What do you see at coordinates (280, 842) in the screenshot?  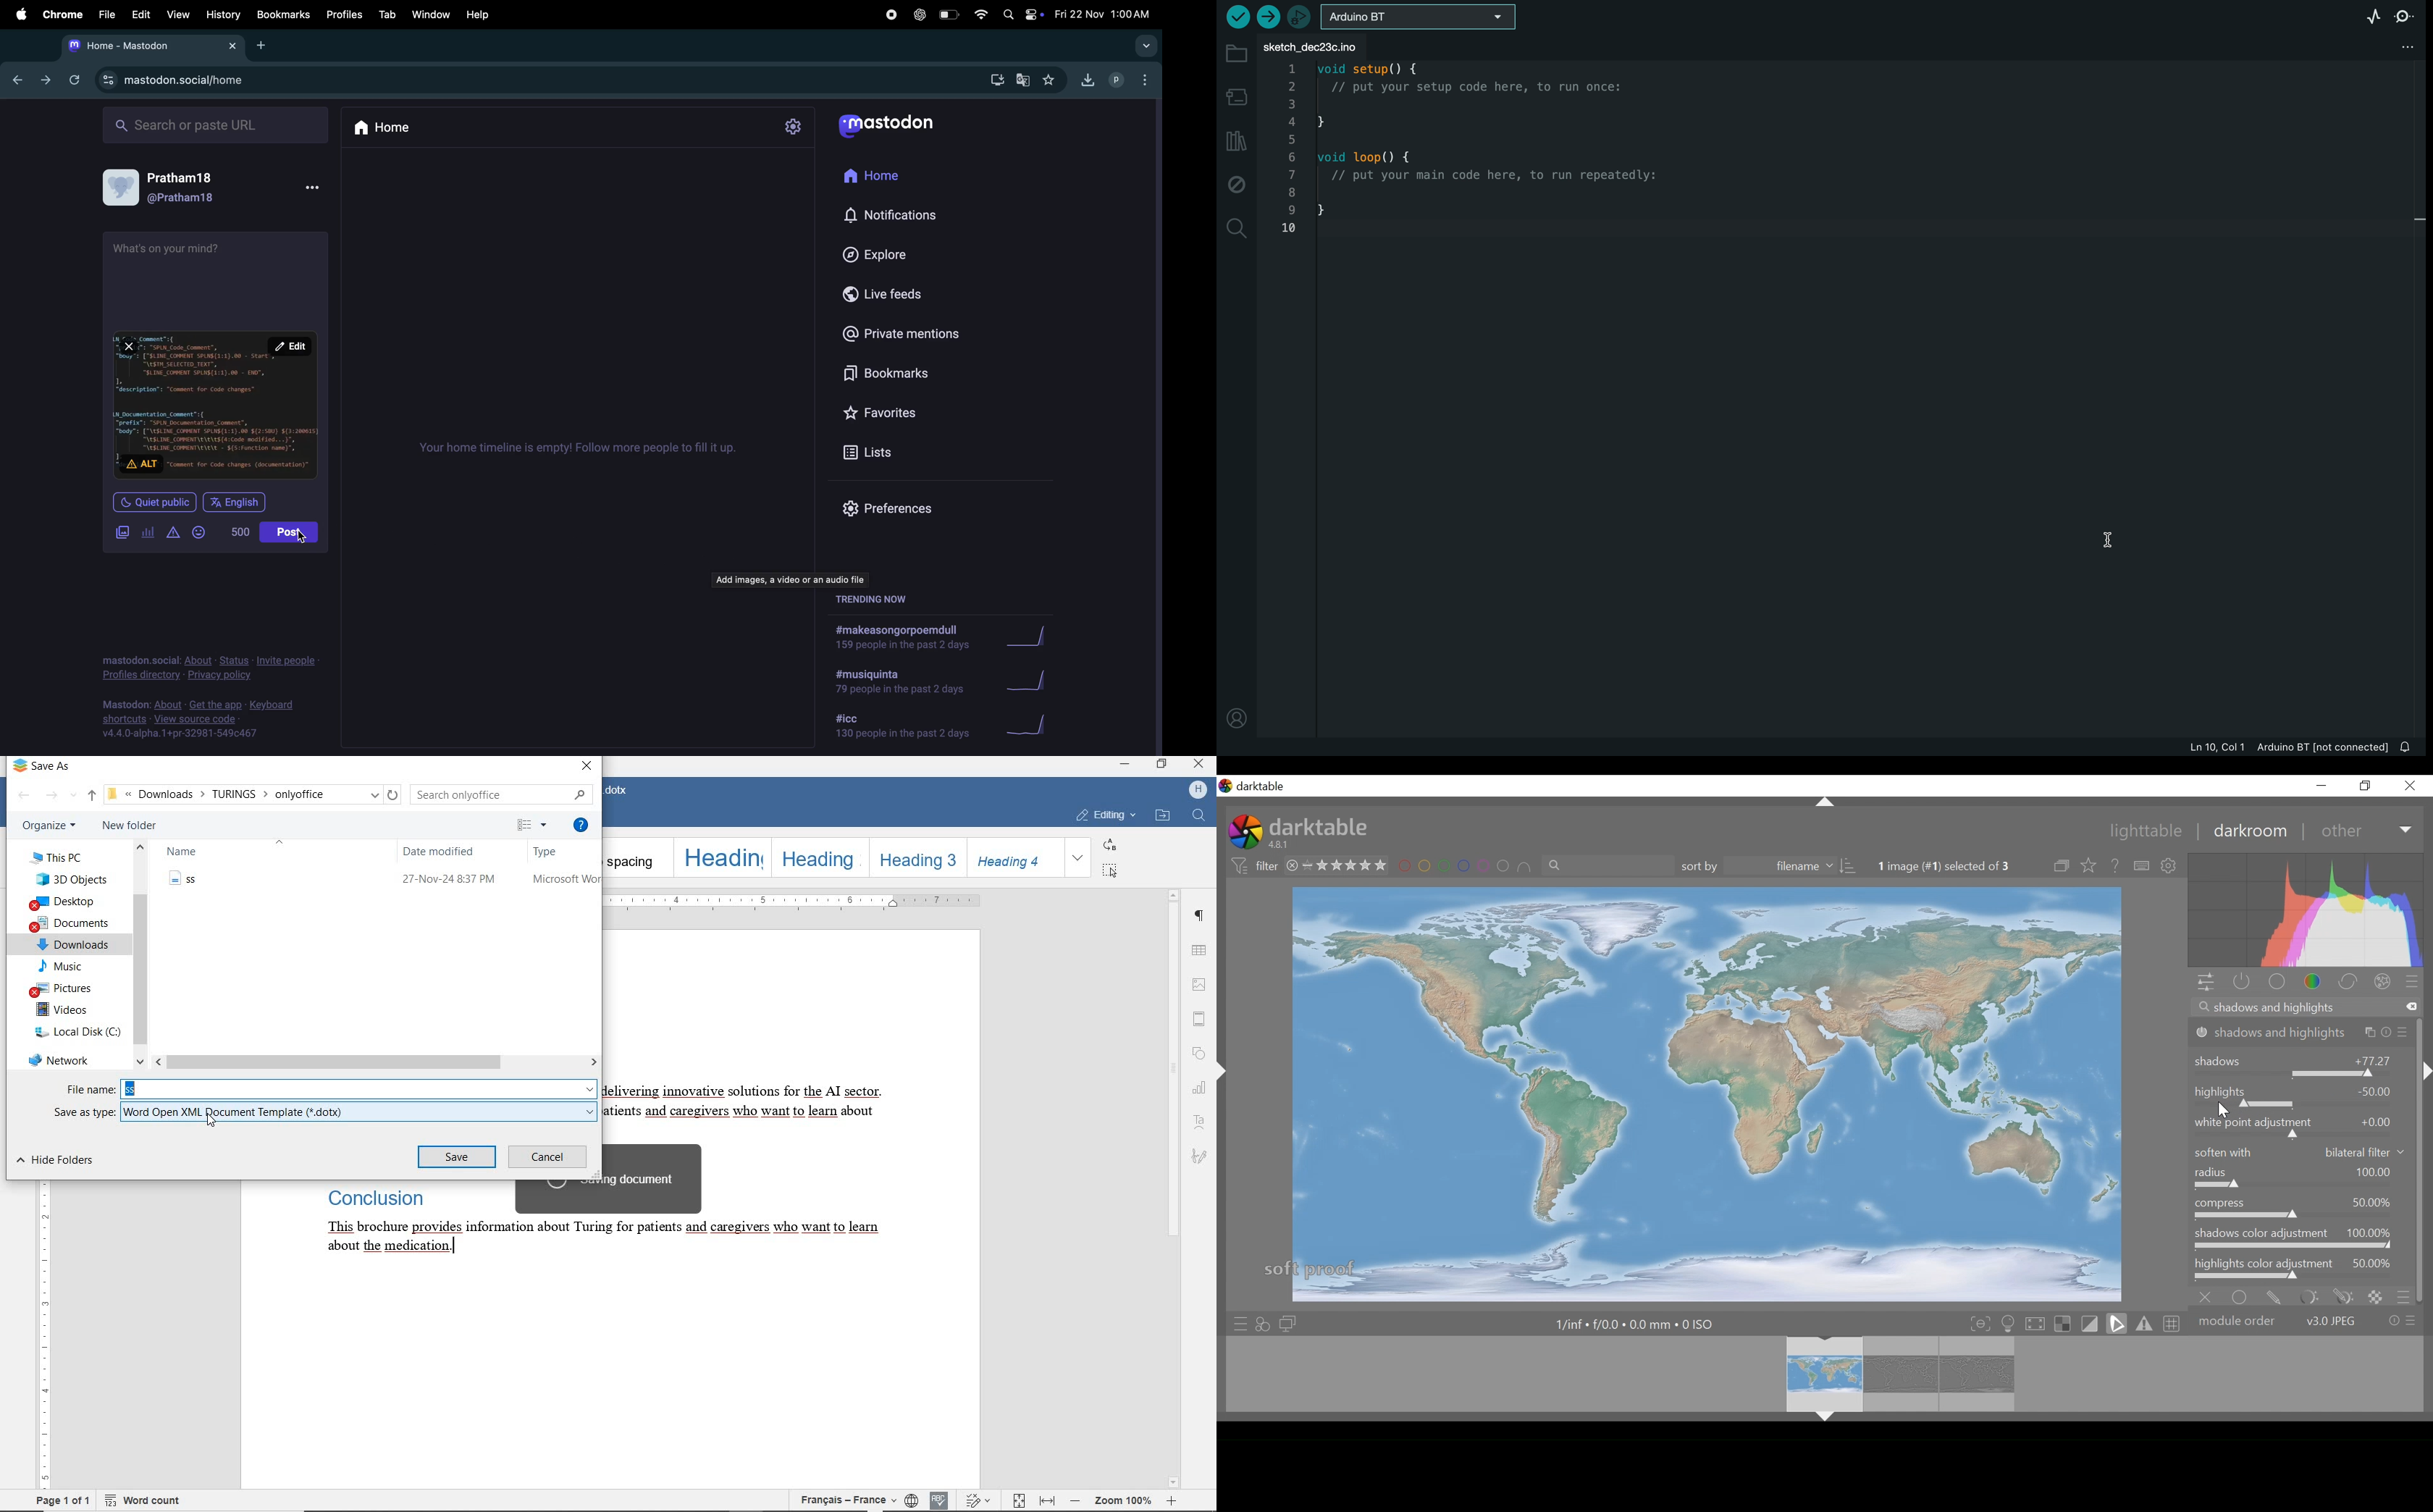 I see `collapse` at bounding box center [280, 842].